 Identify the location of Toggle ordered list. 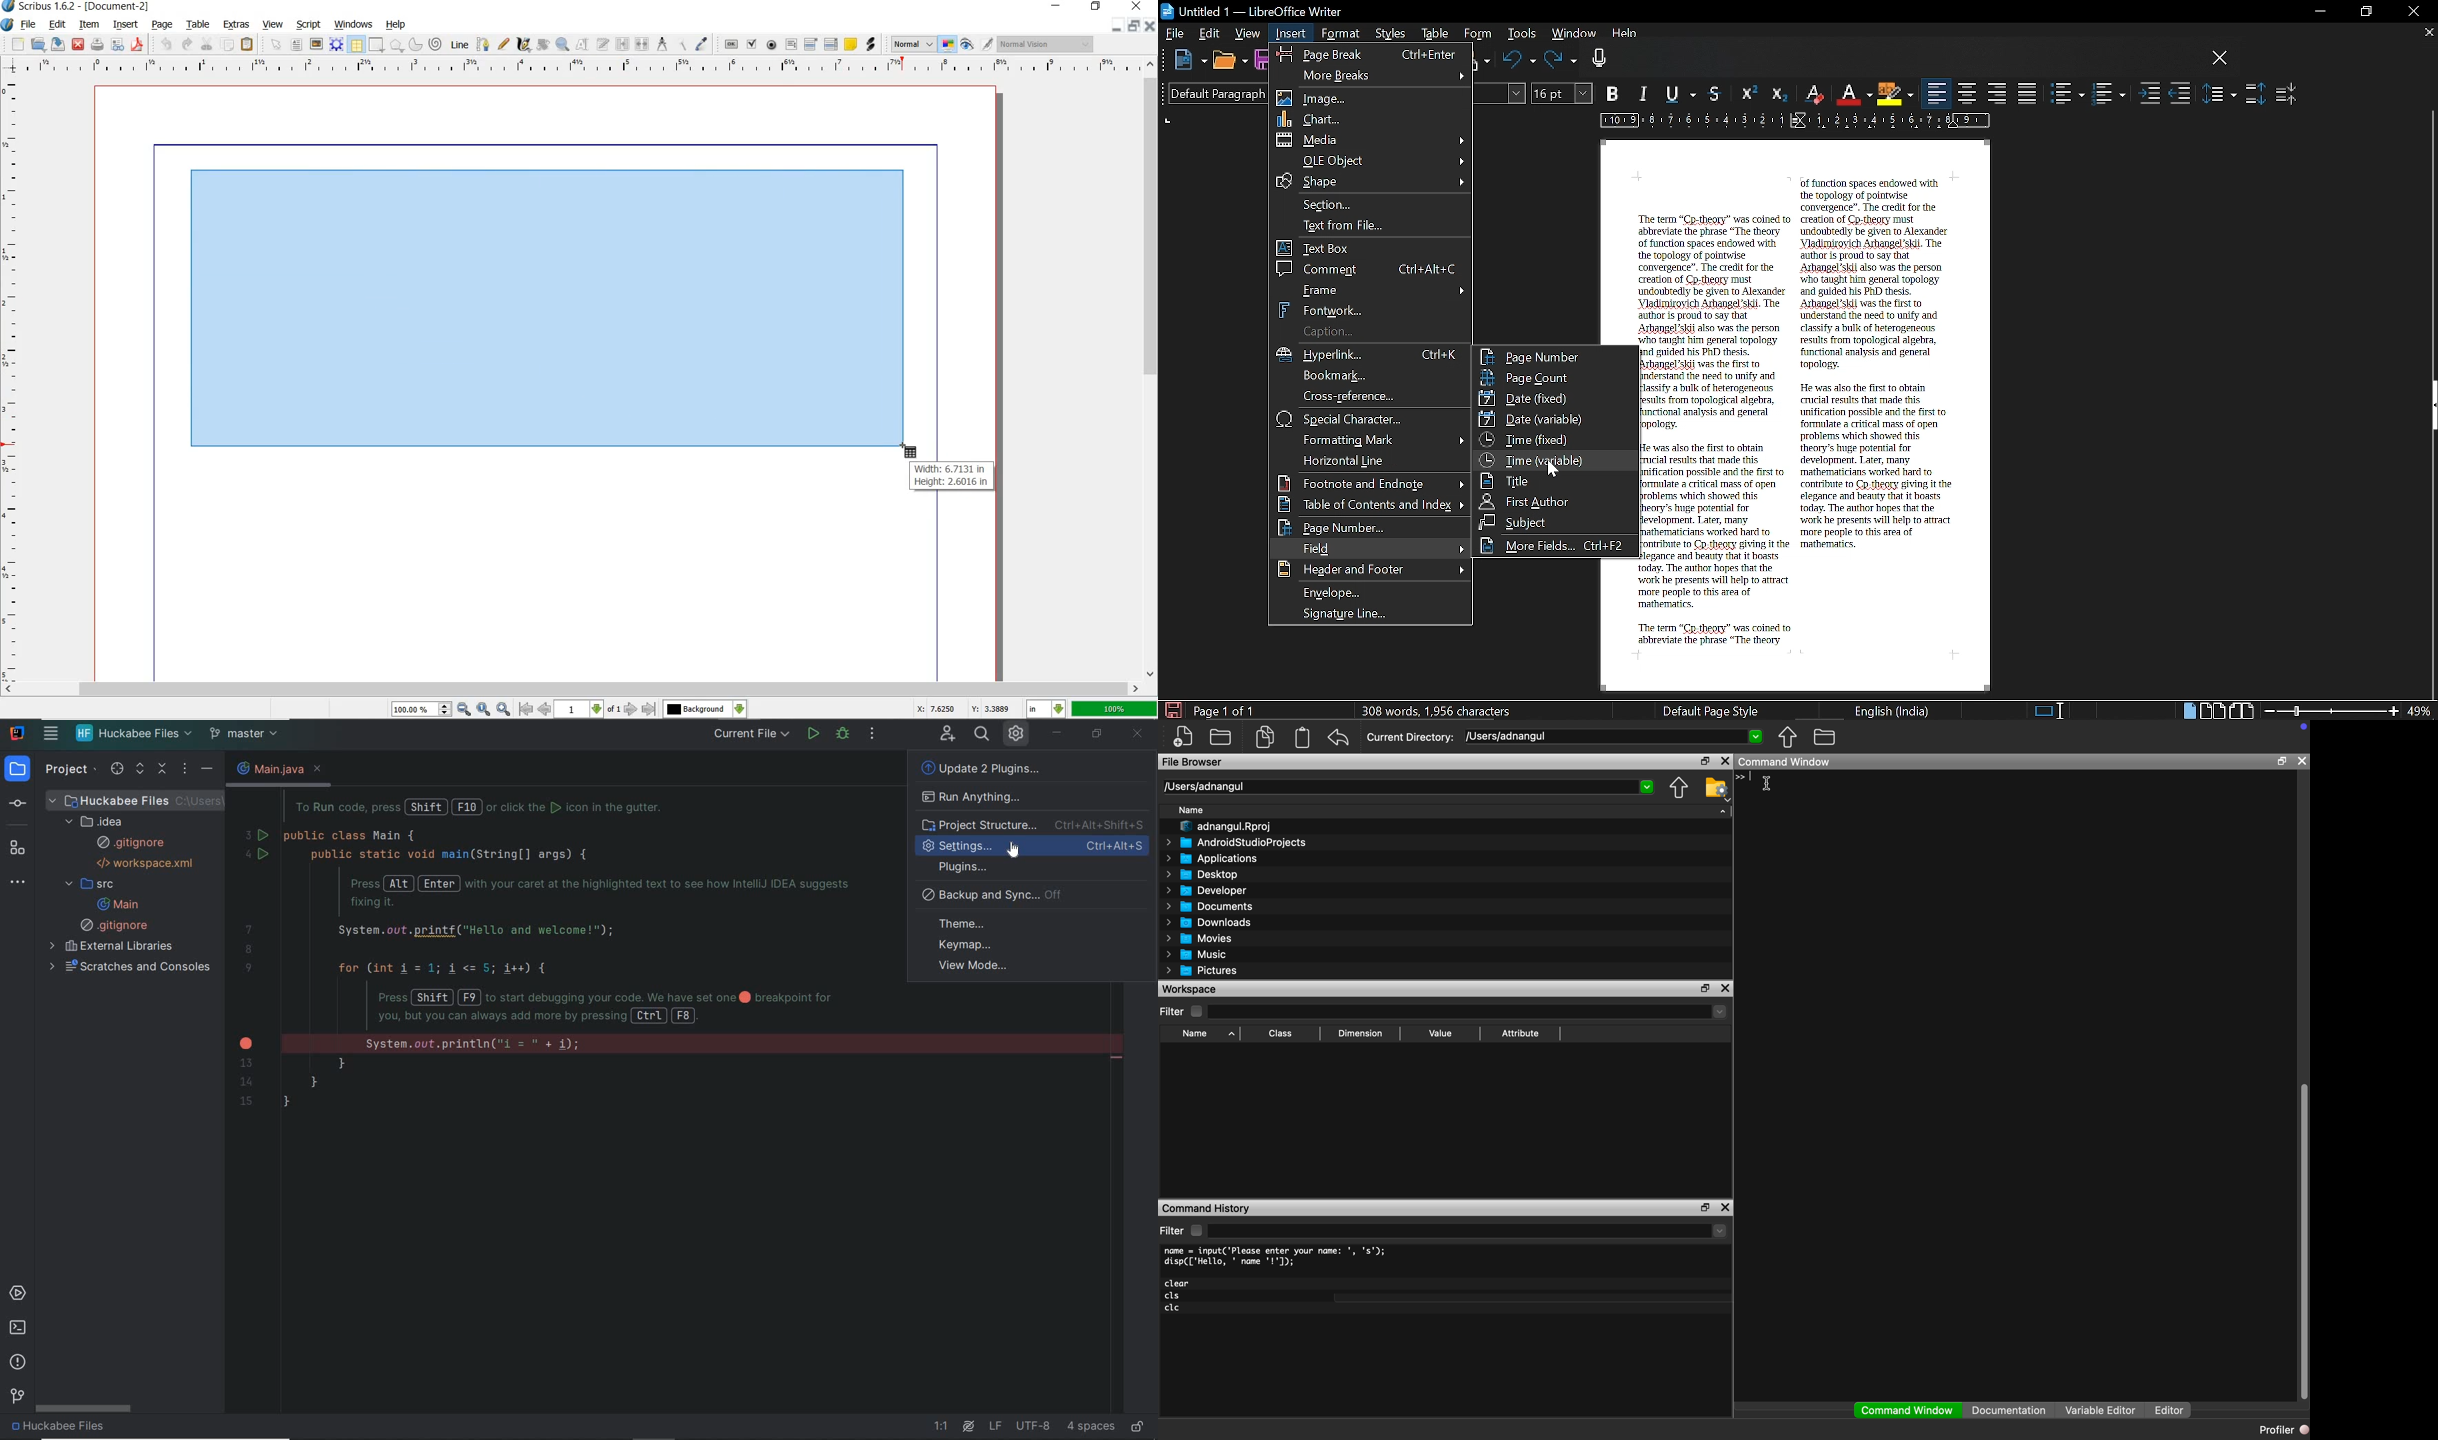
(2108, 94).